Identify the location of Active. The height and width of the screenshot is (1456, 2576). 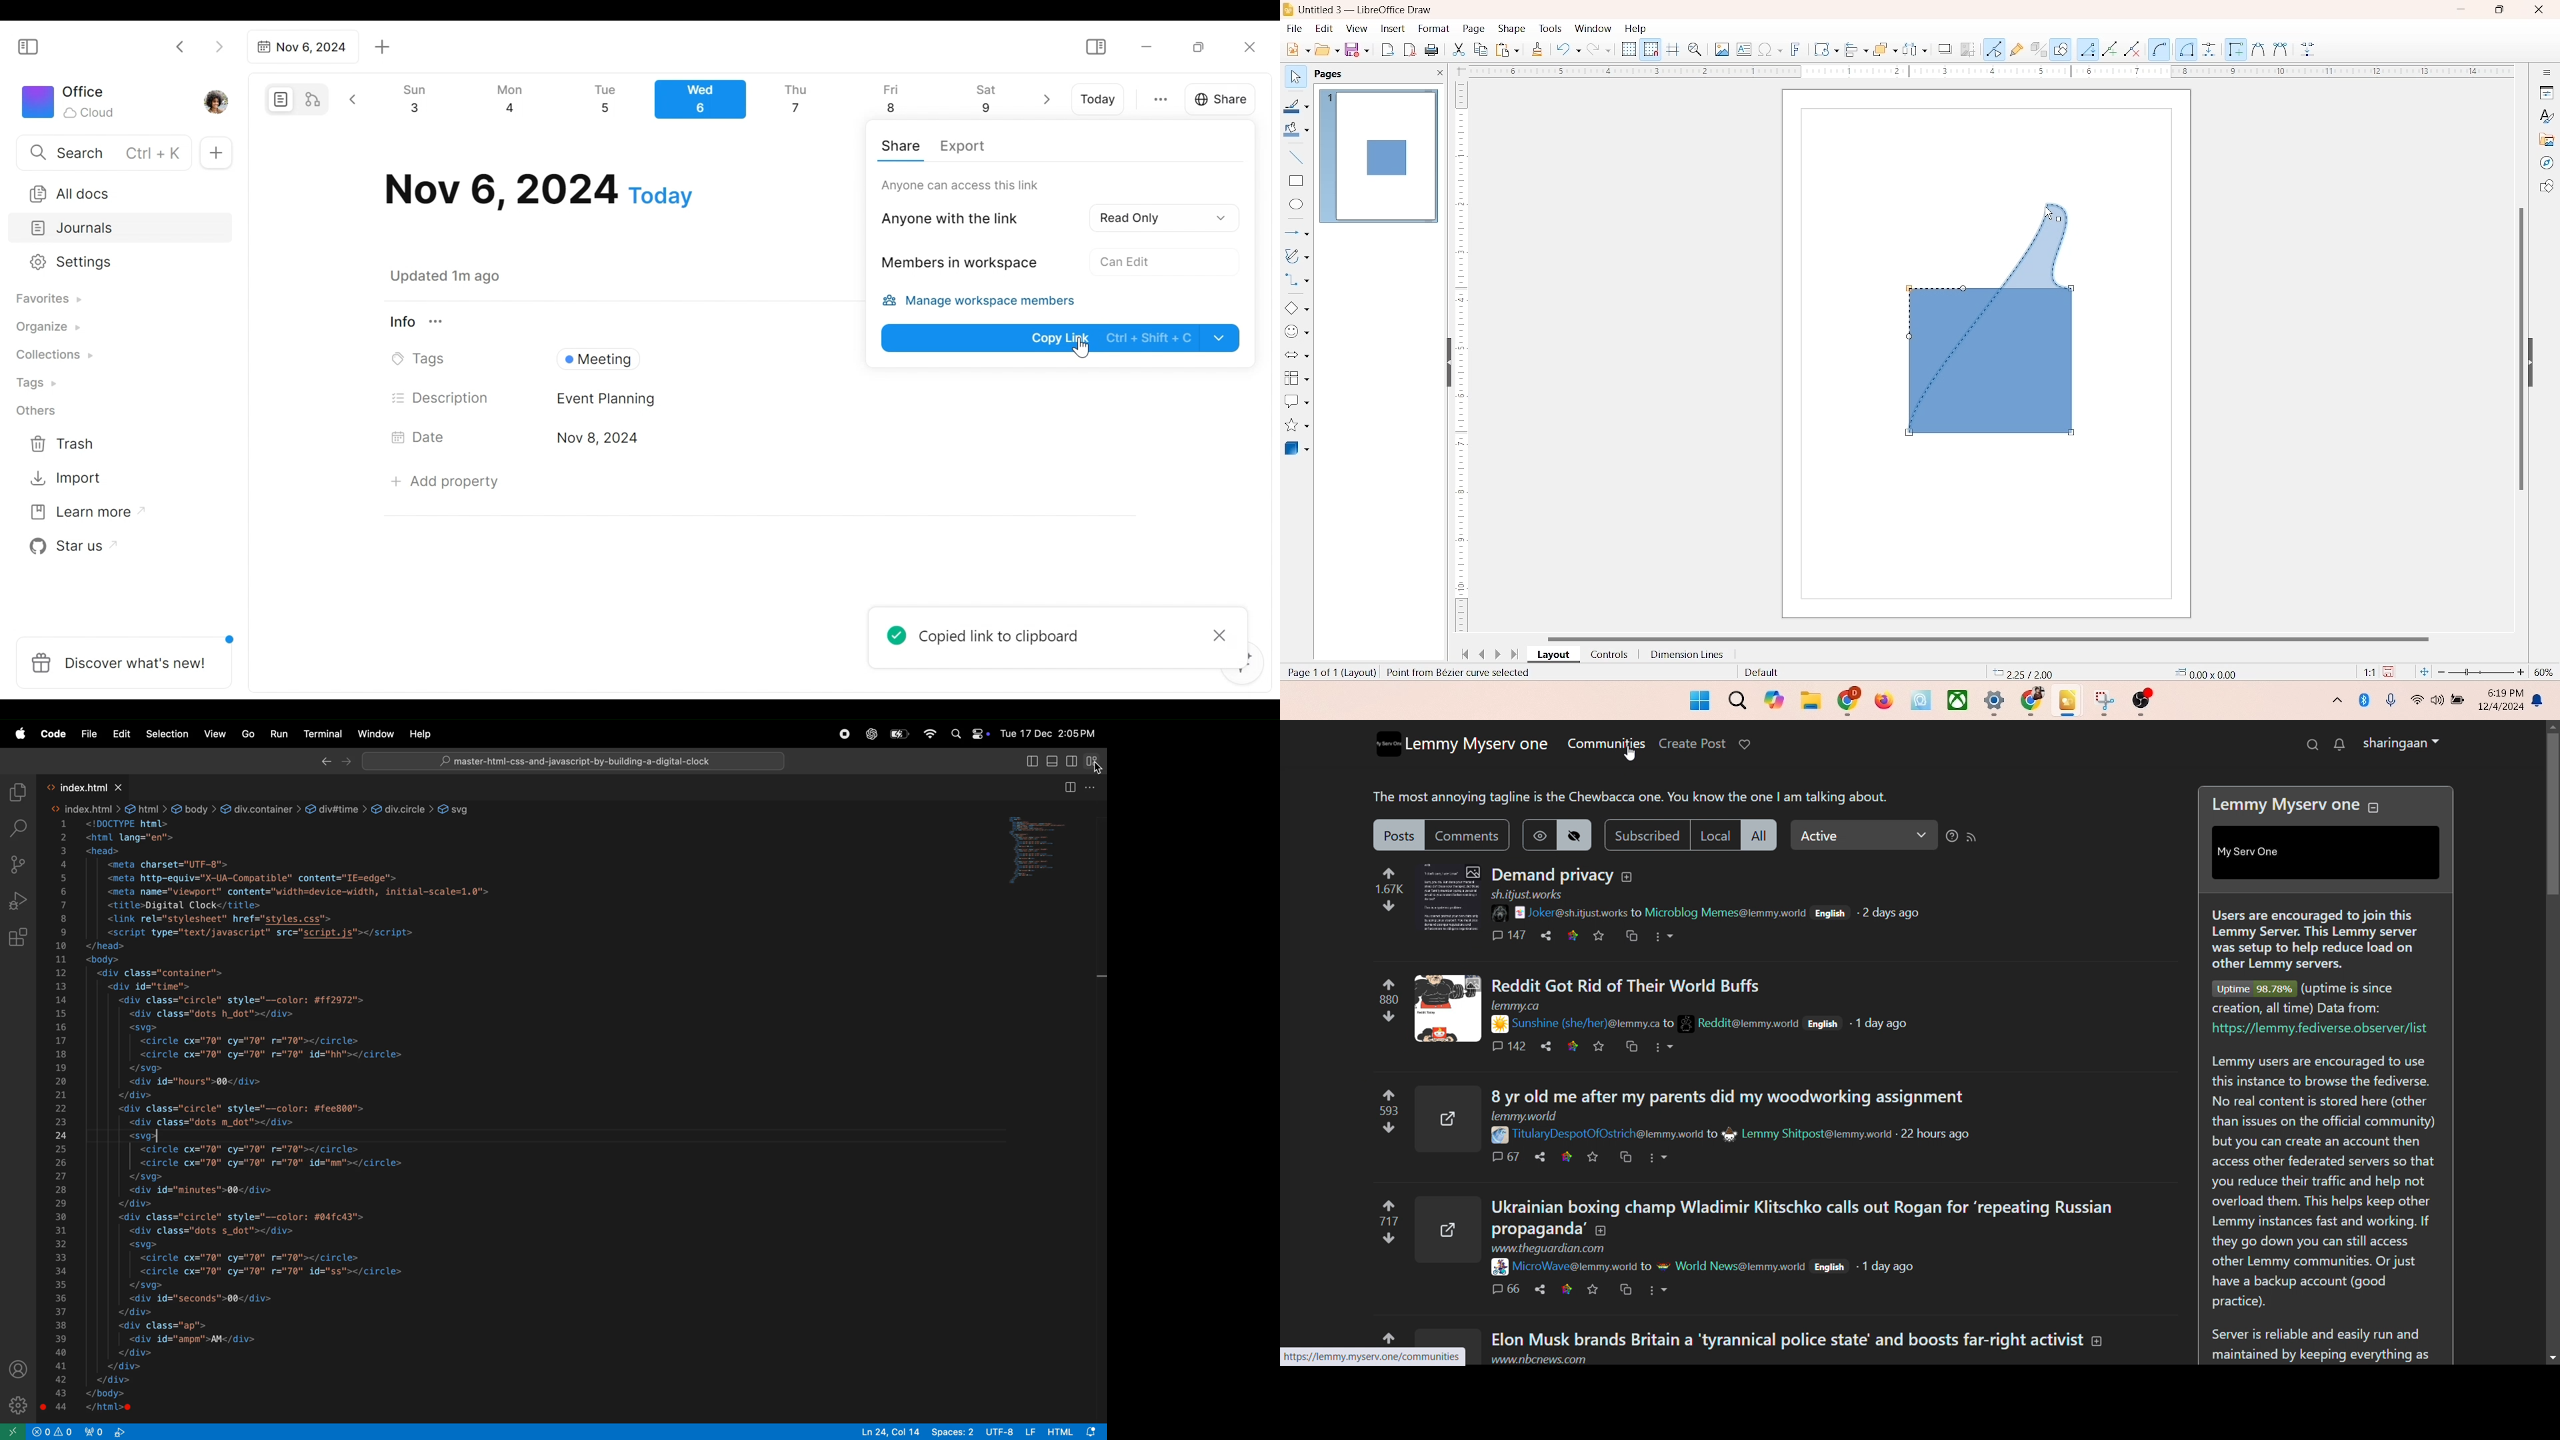
(1864, 835).